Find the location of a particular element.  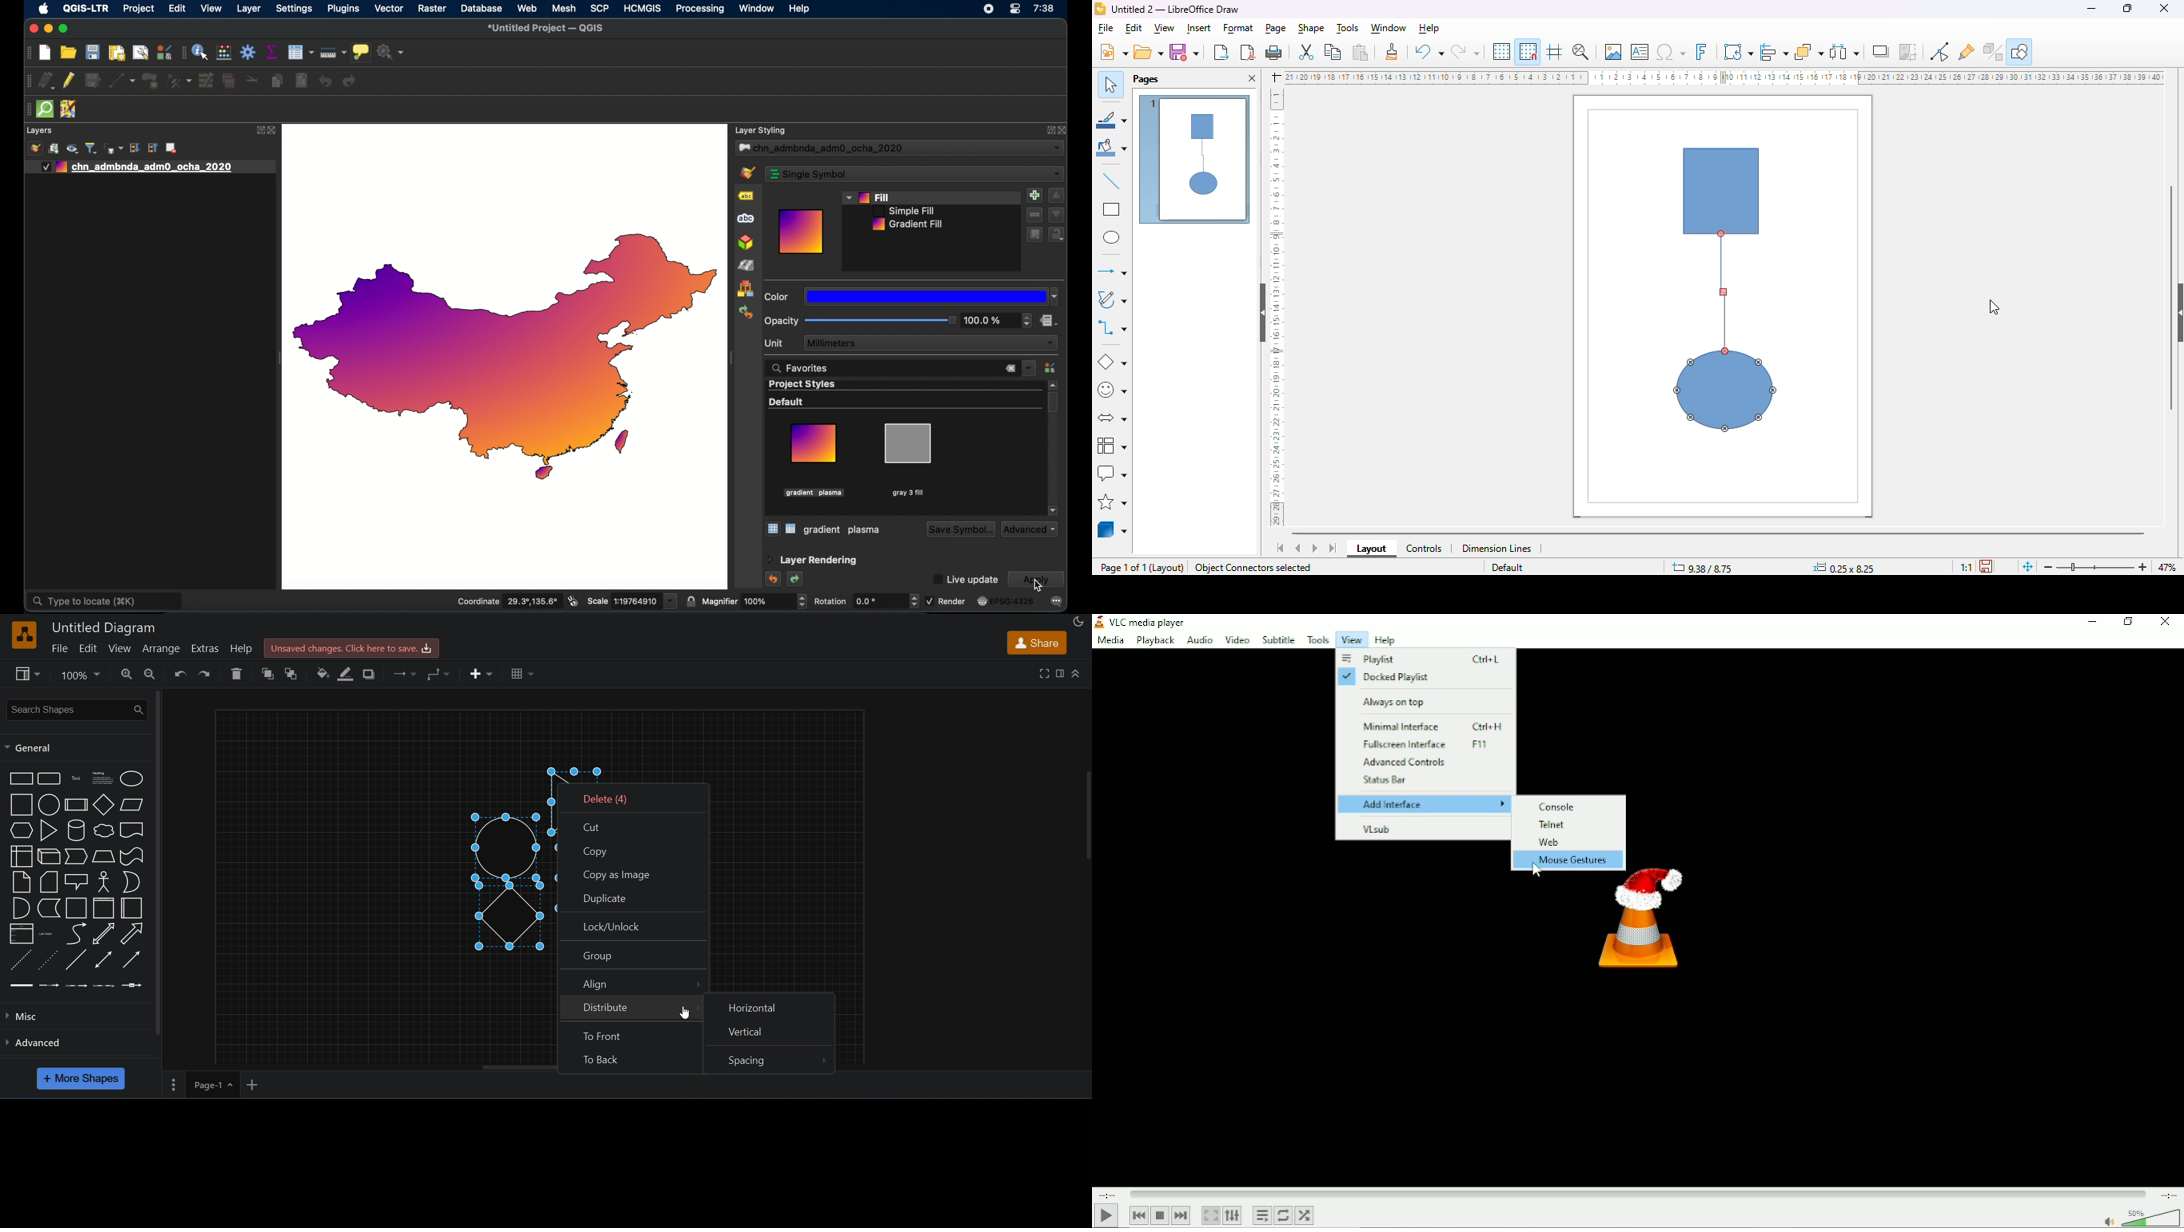

help is located at coordinates (1429, 28).